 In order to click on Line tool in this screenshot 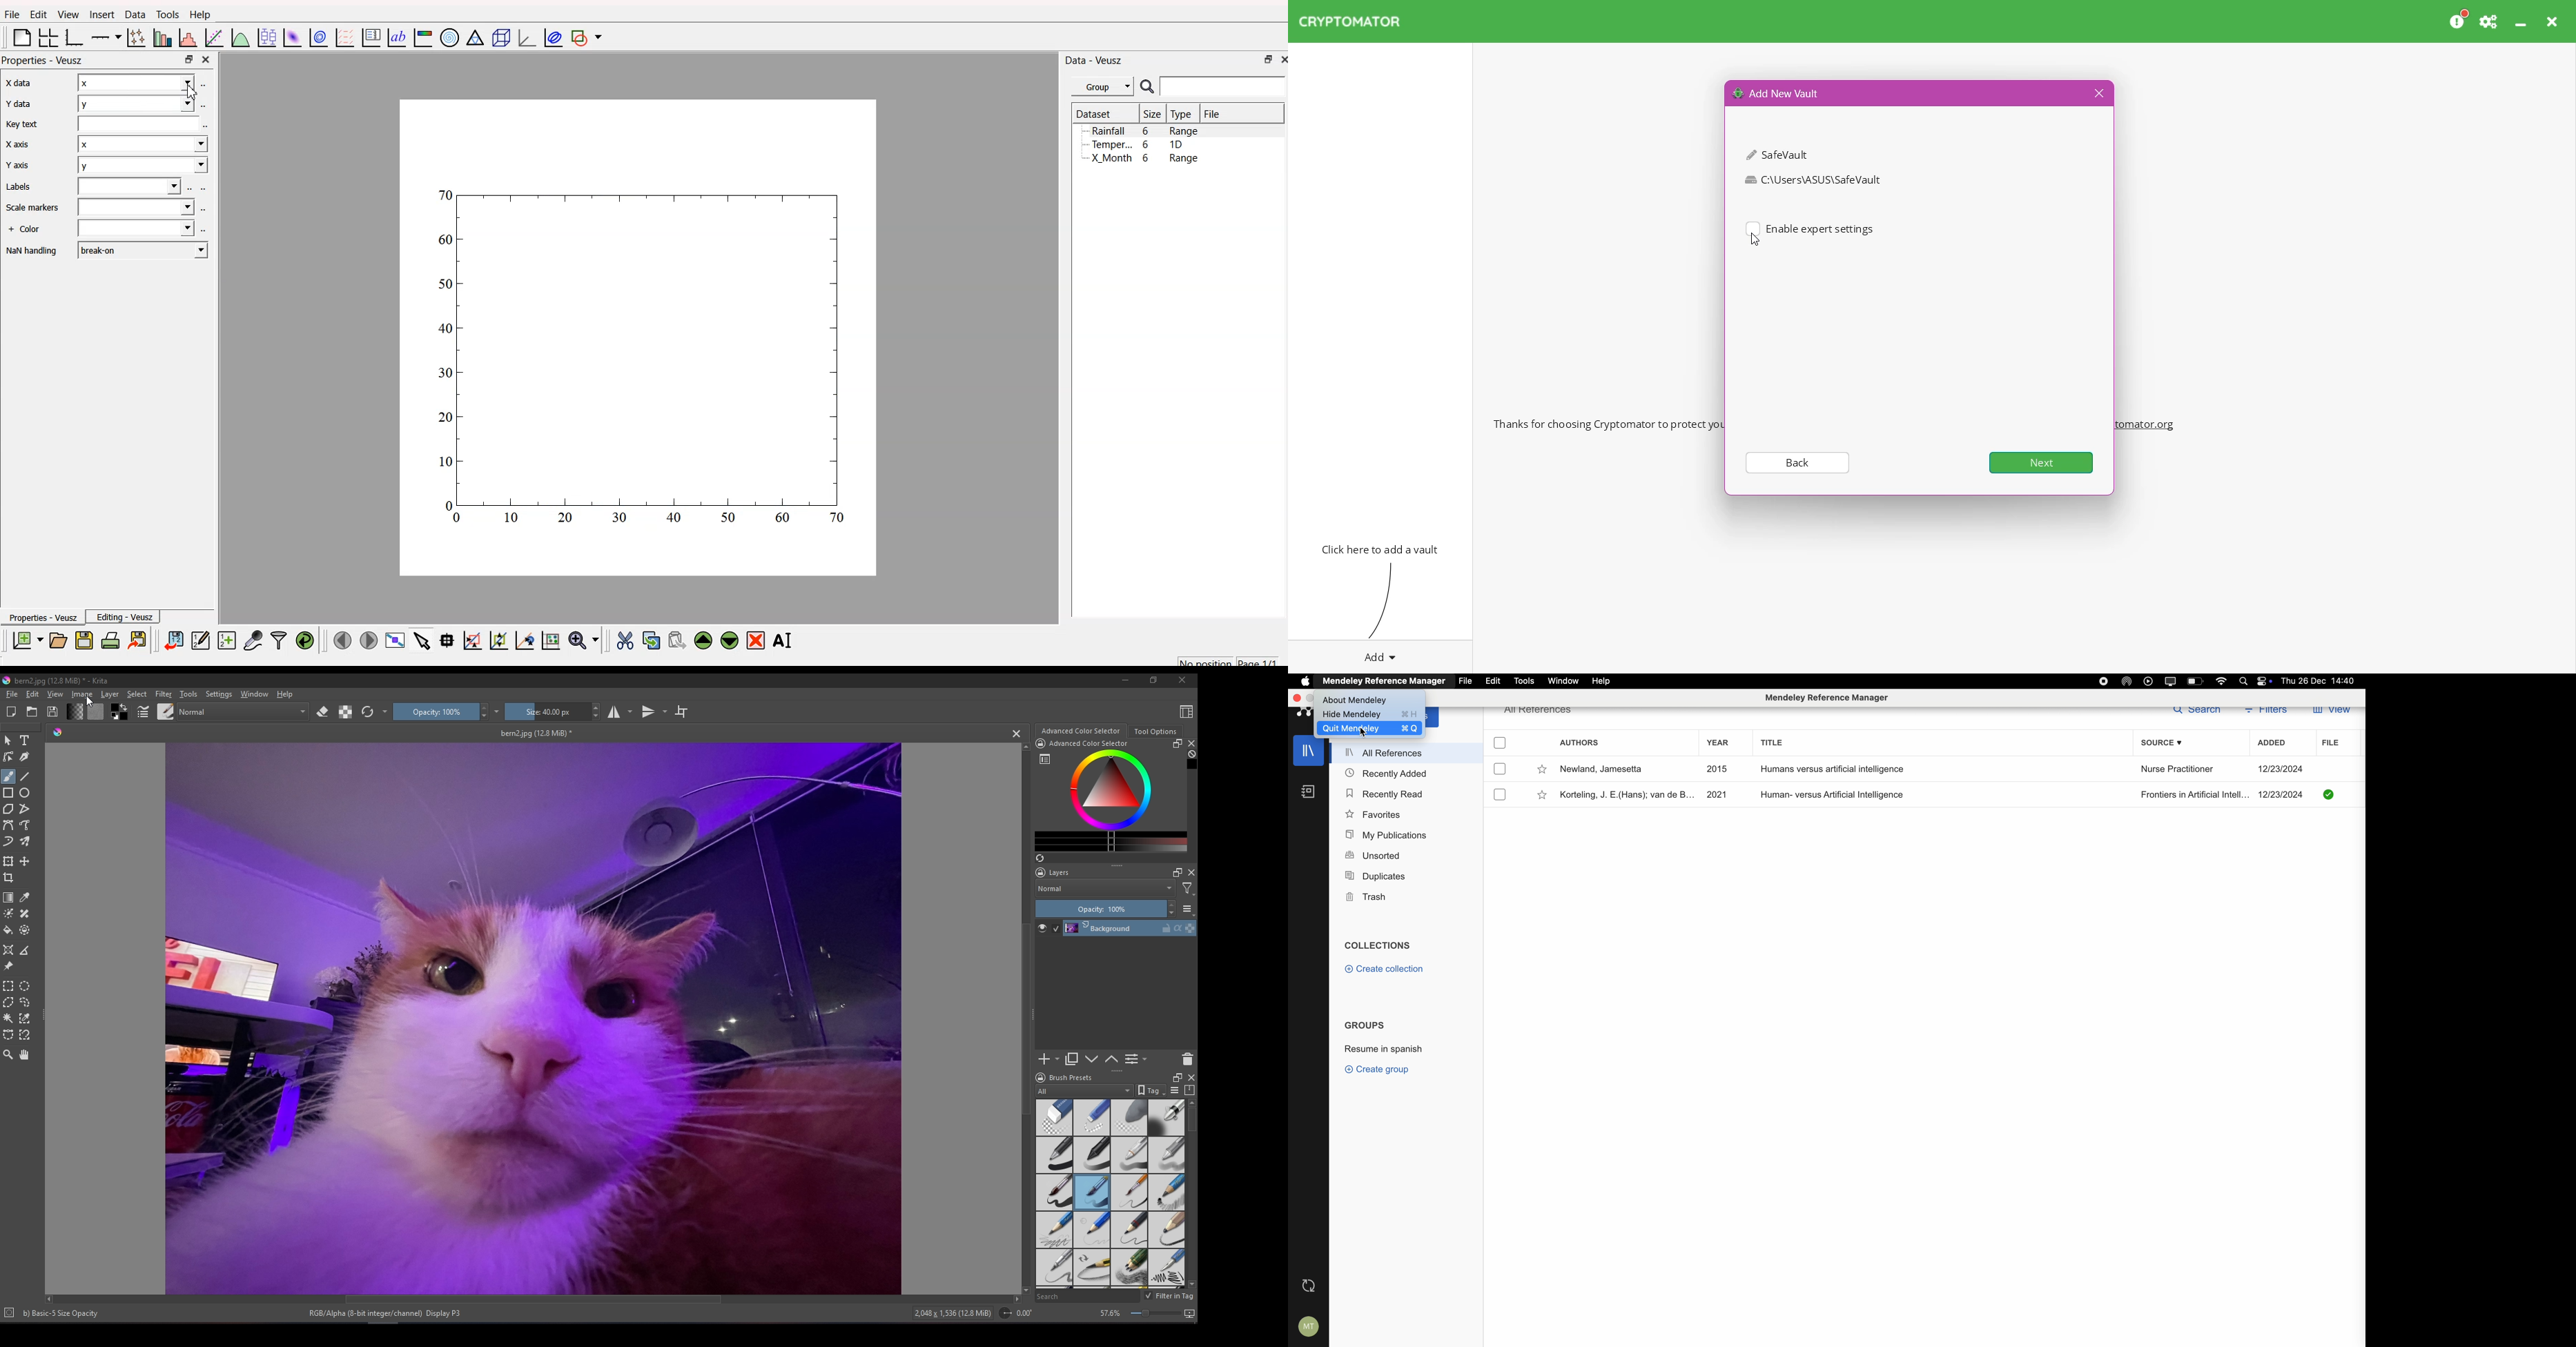, I will do `click(25, 777)`.